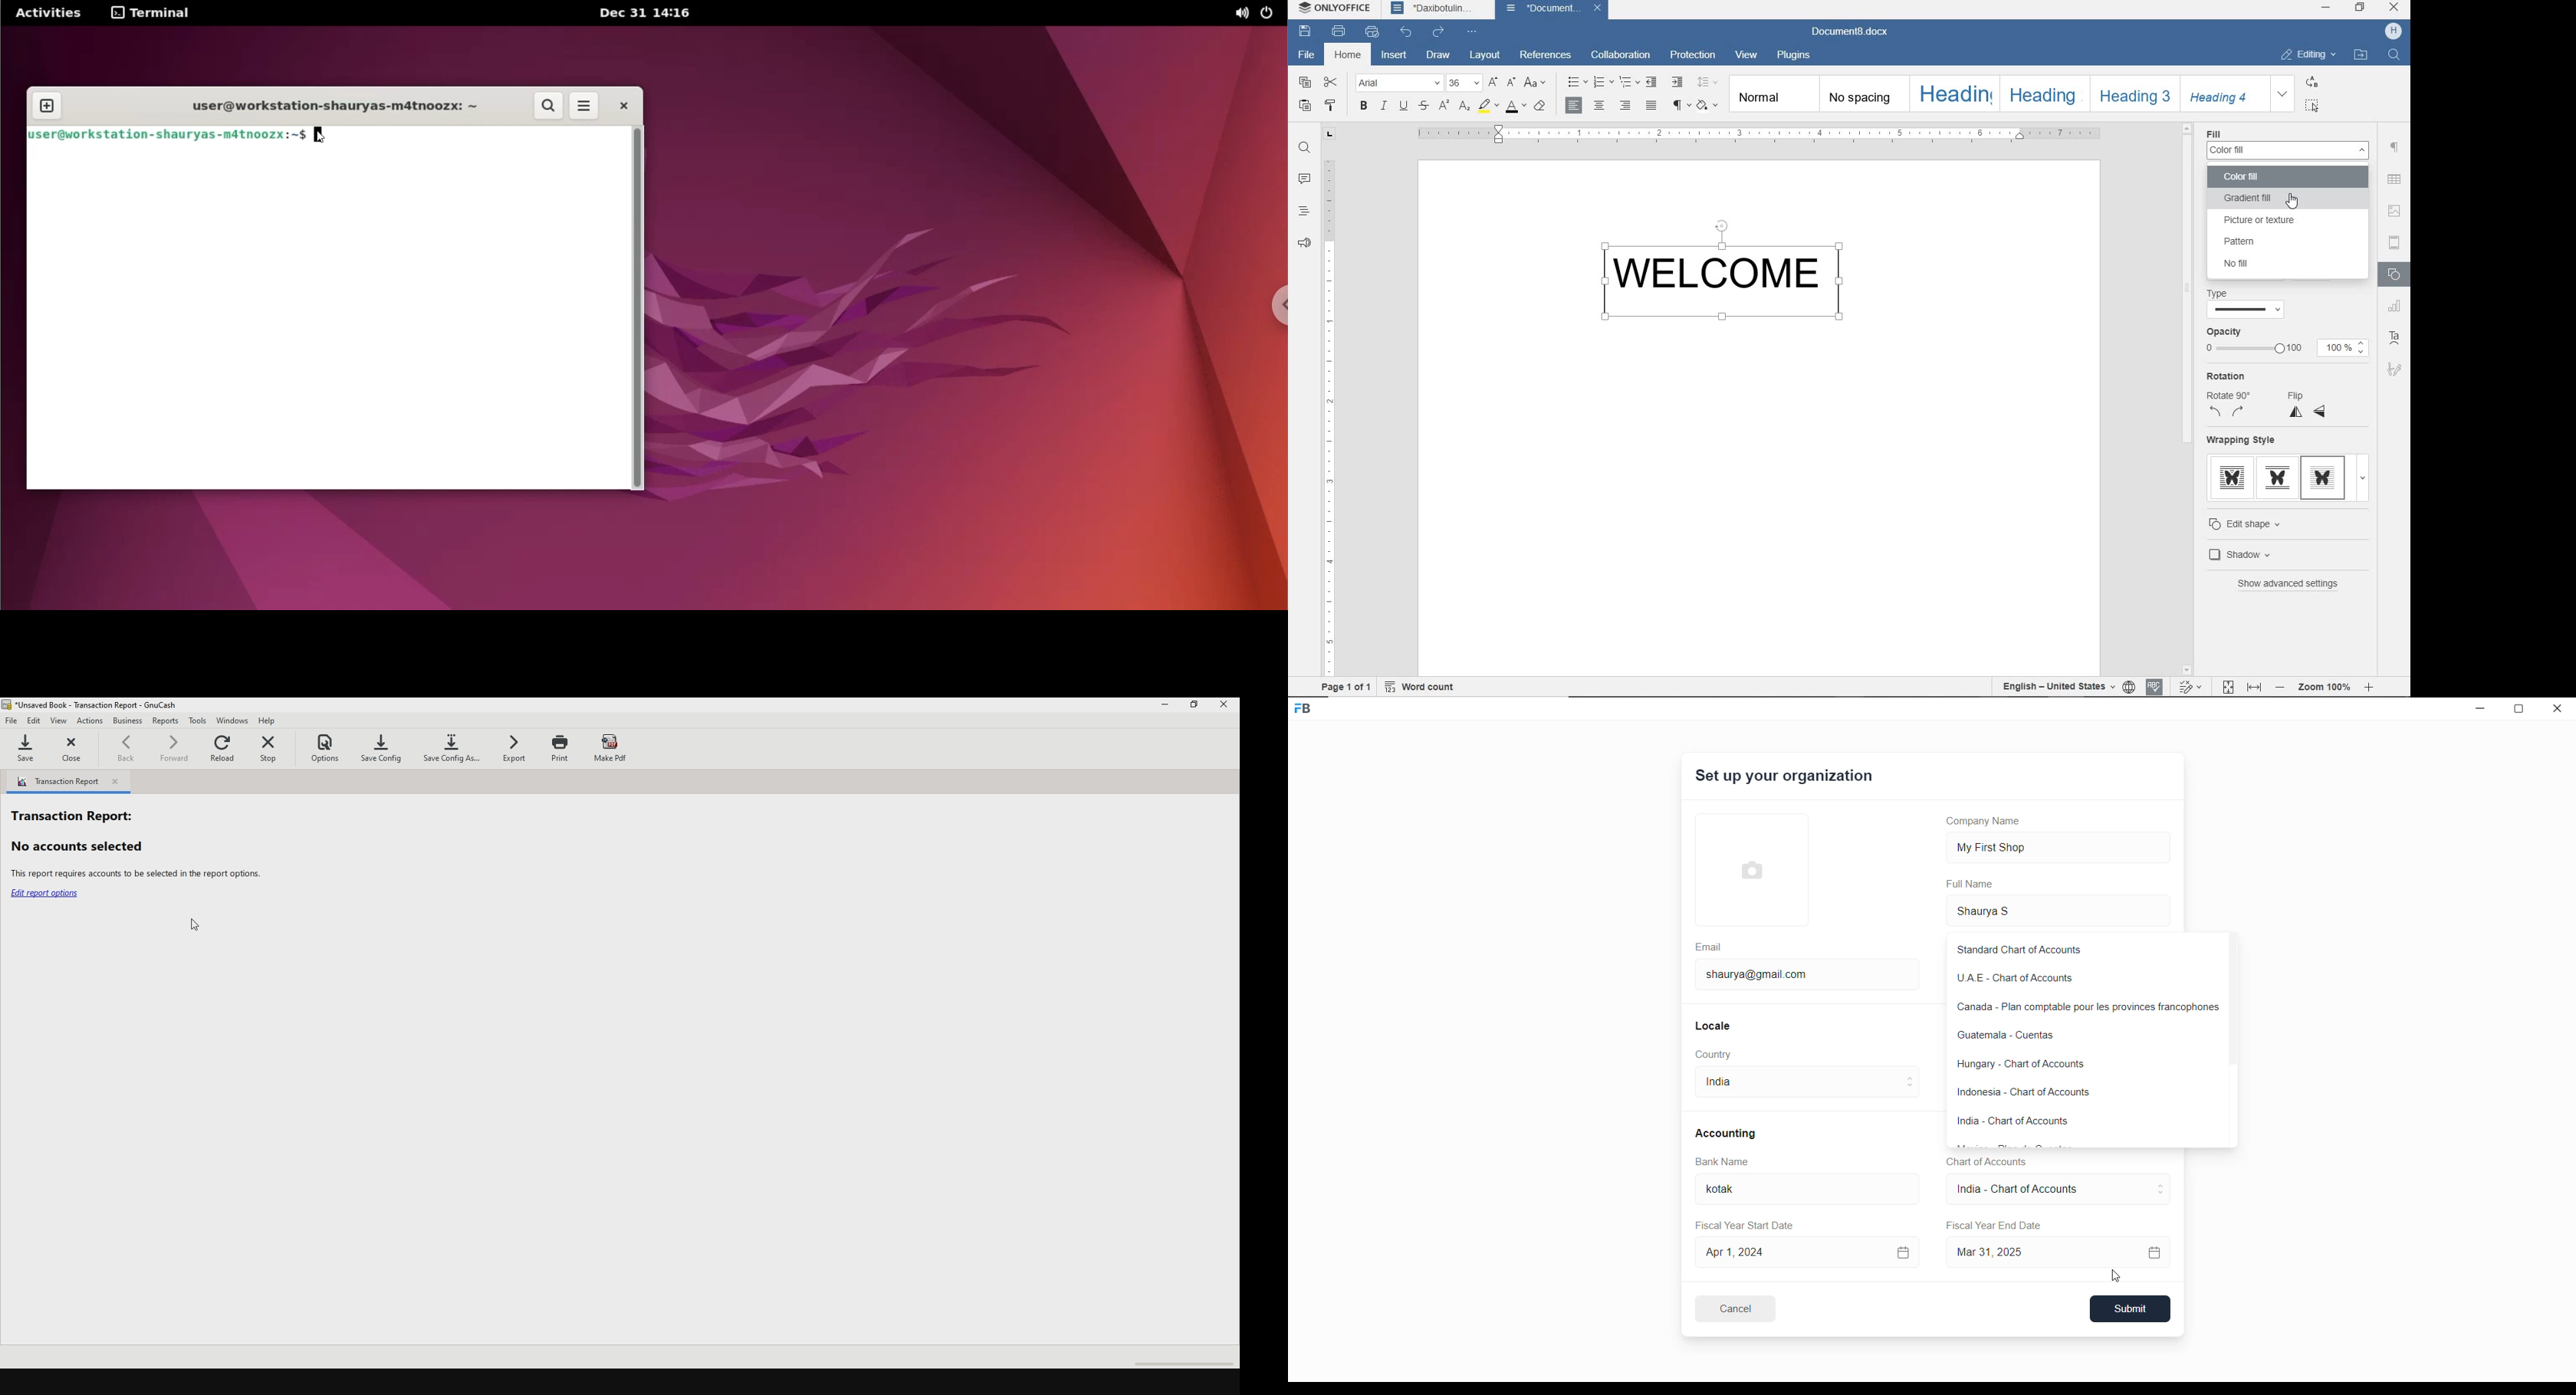  I want to click on My First Shop, so click(2013, 846).